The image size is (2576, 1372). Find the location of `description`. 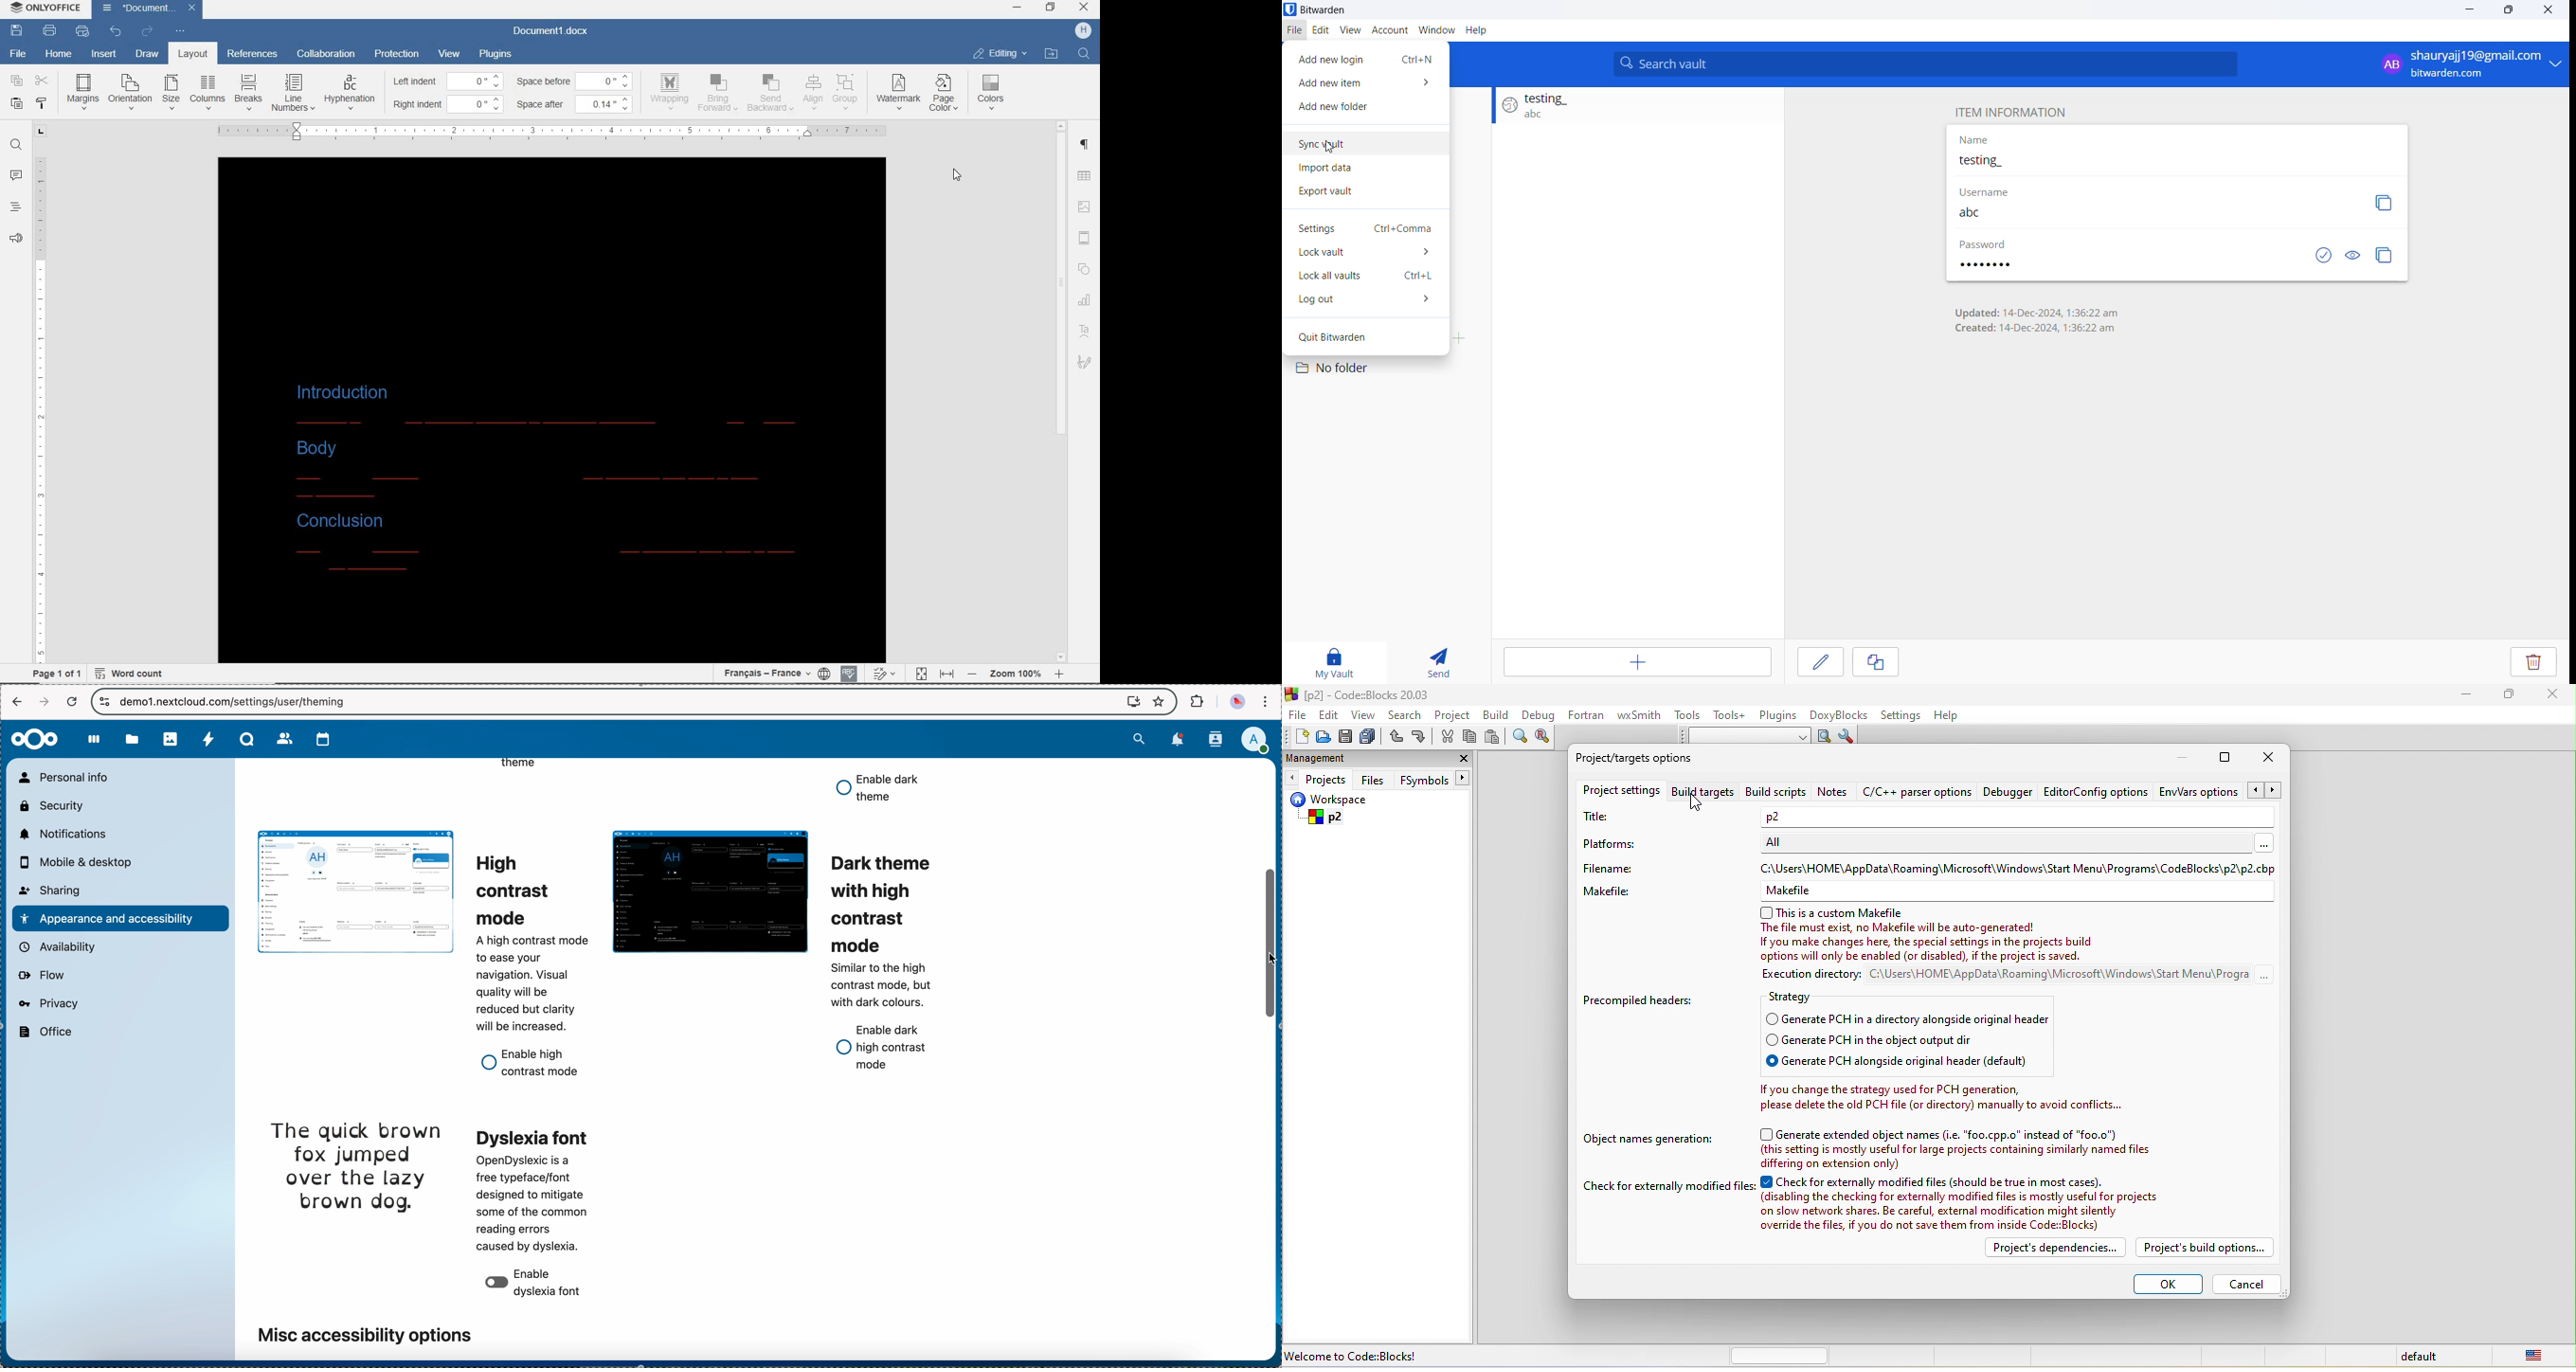

description is located at coordinates (884, 983).